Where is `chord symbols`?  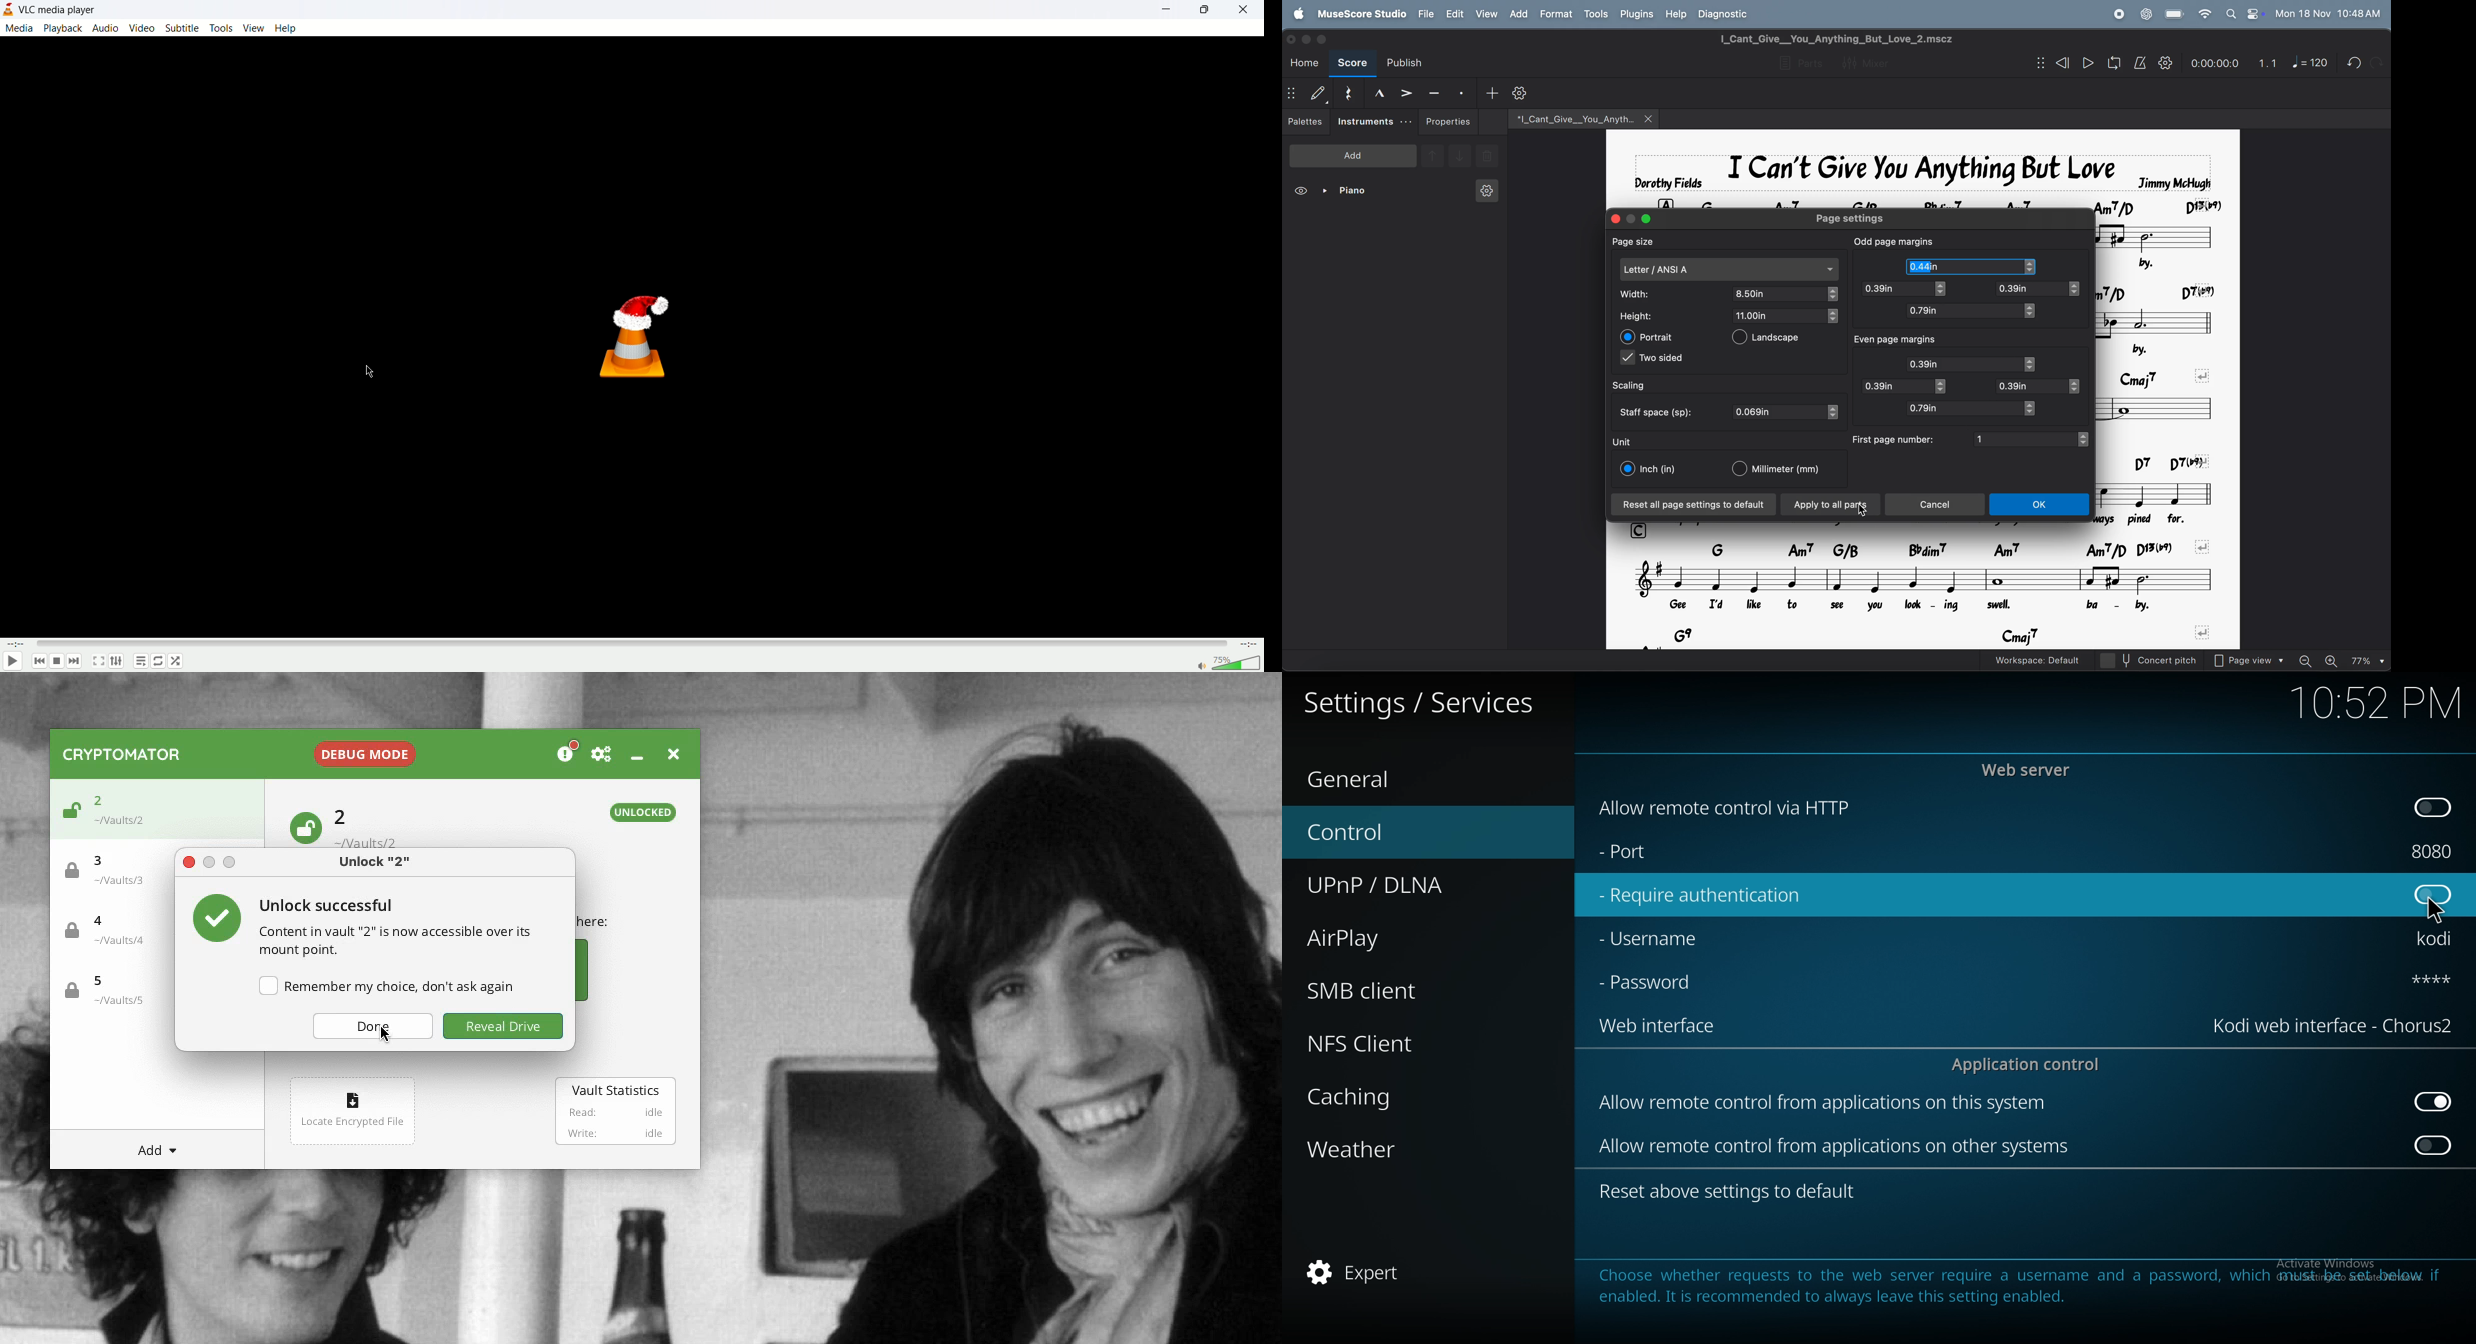
chord symbols is located at coordinates (1945, 636).